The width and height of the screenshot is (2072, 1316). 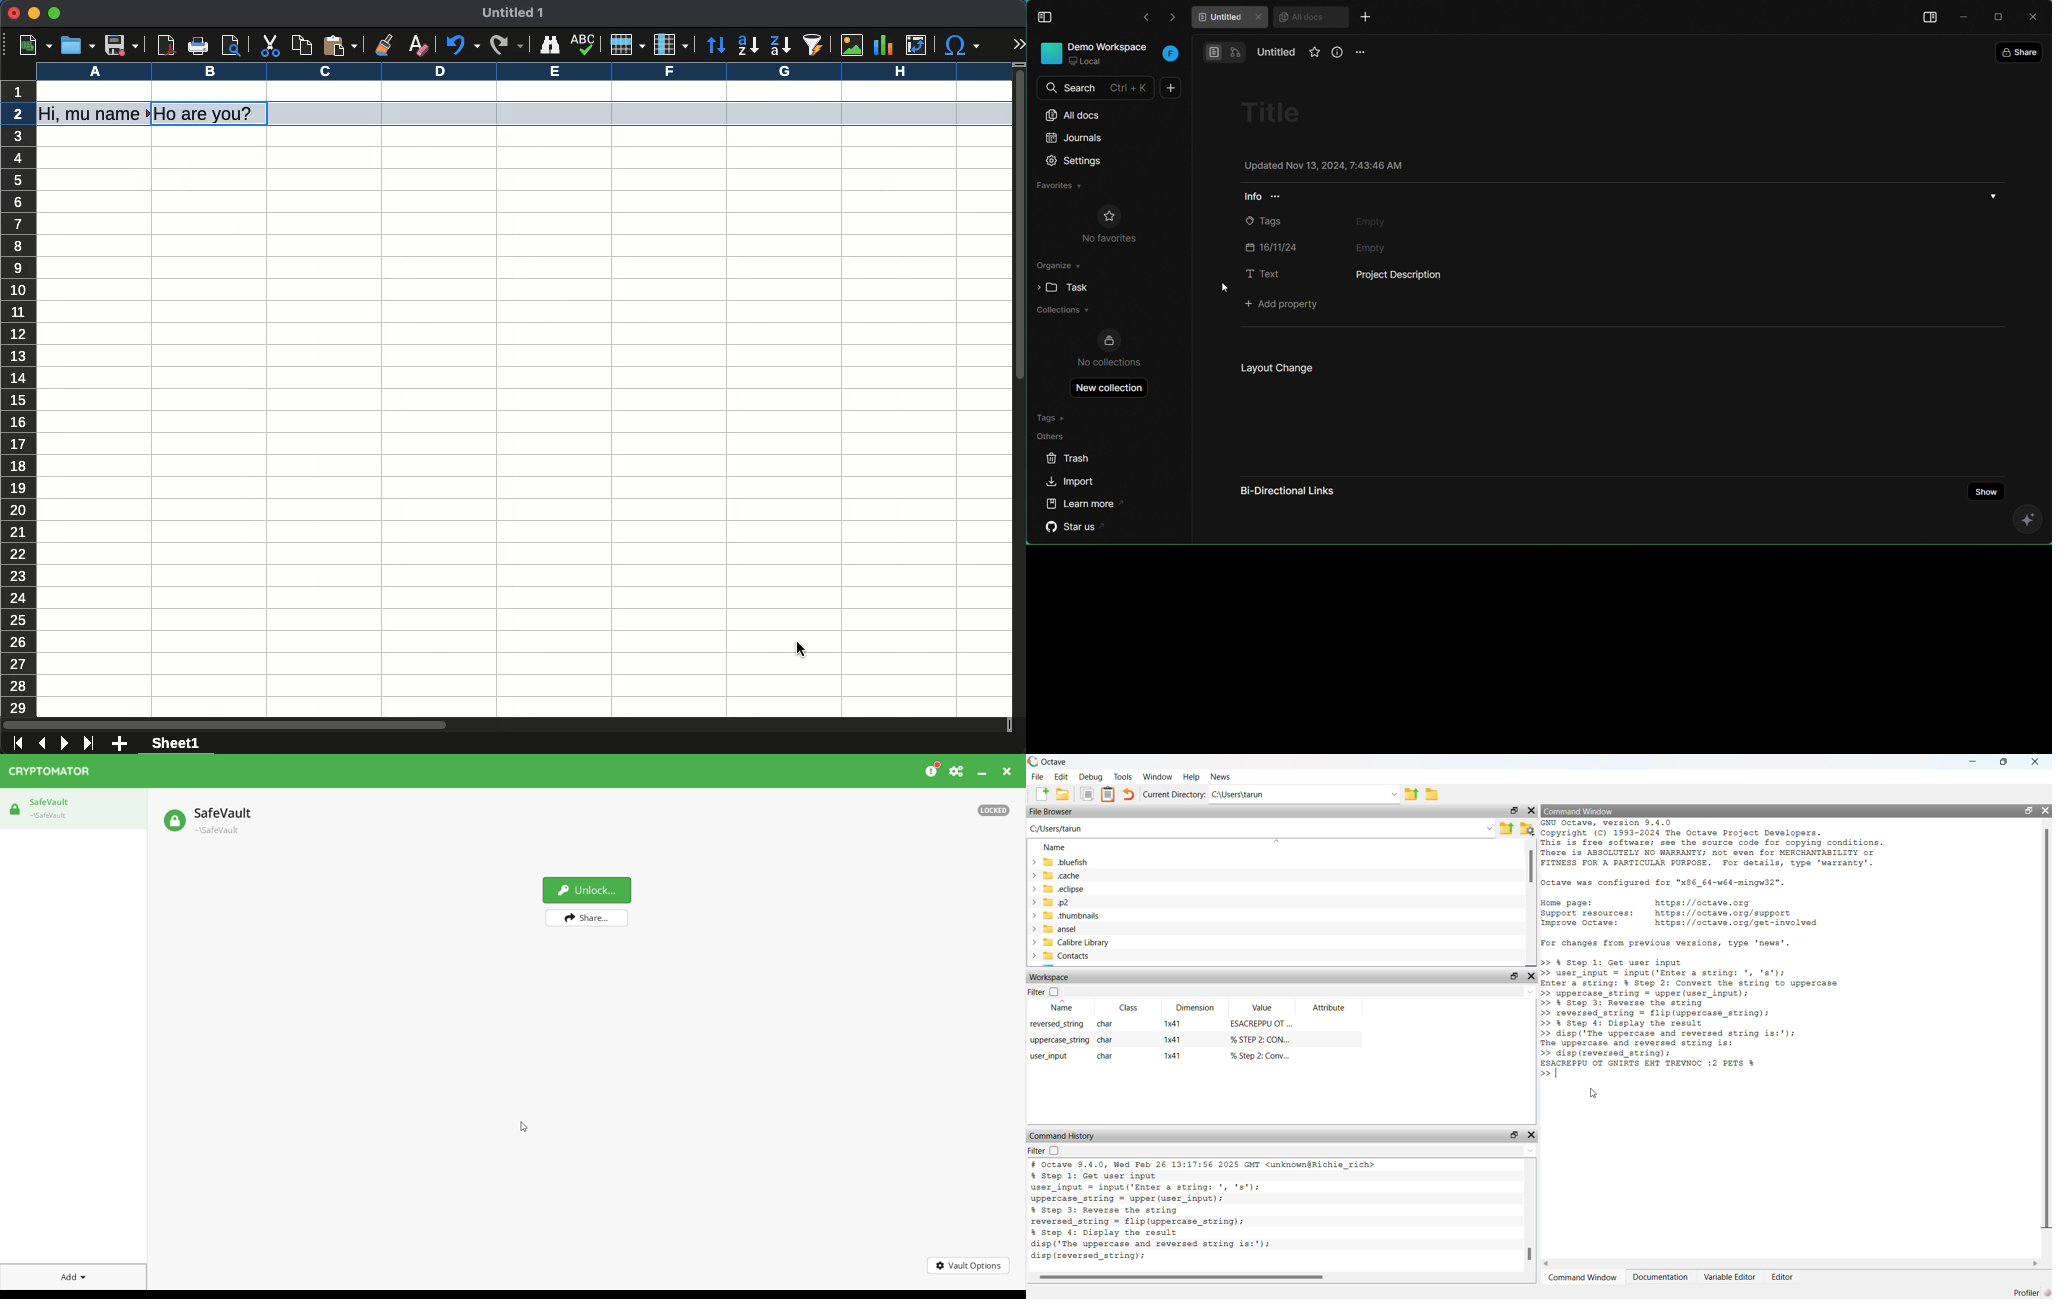 What do you see at coordinates (1336, 52) in the screenshot?
I see `info` at bounding box center [1336, 52].